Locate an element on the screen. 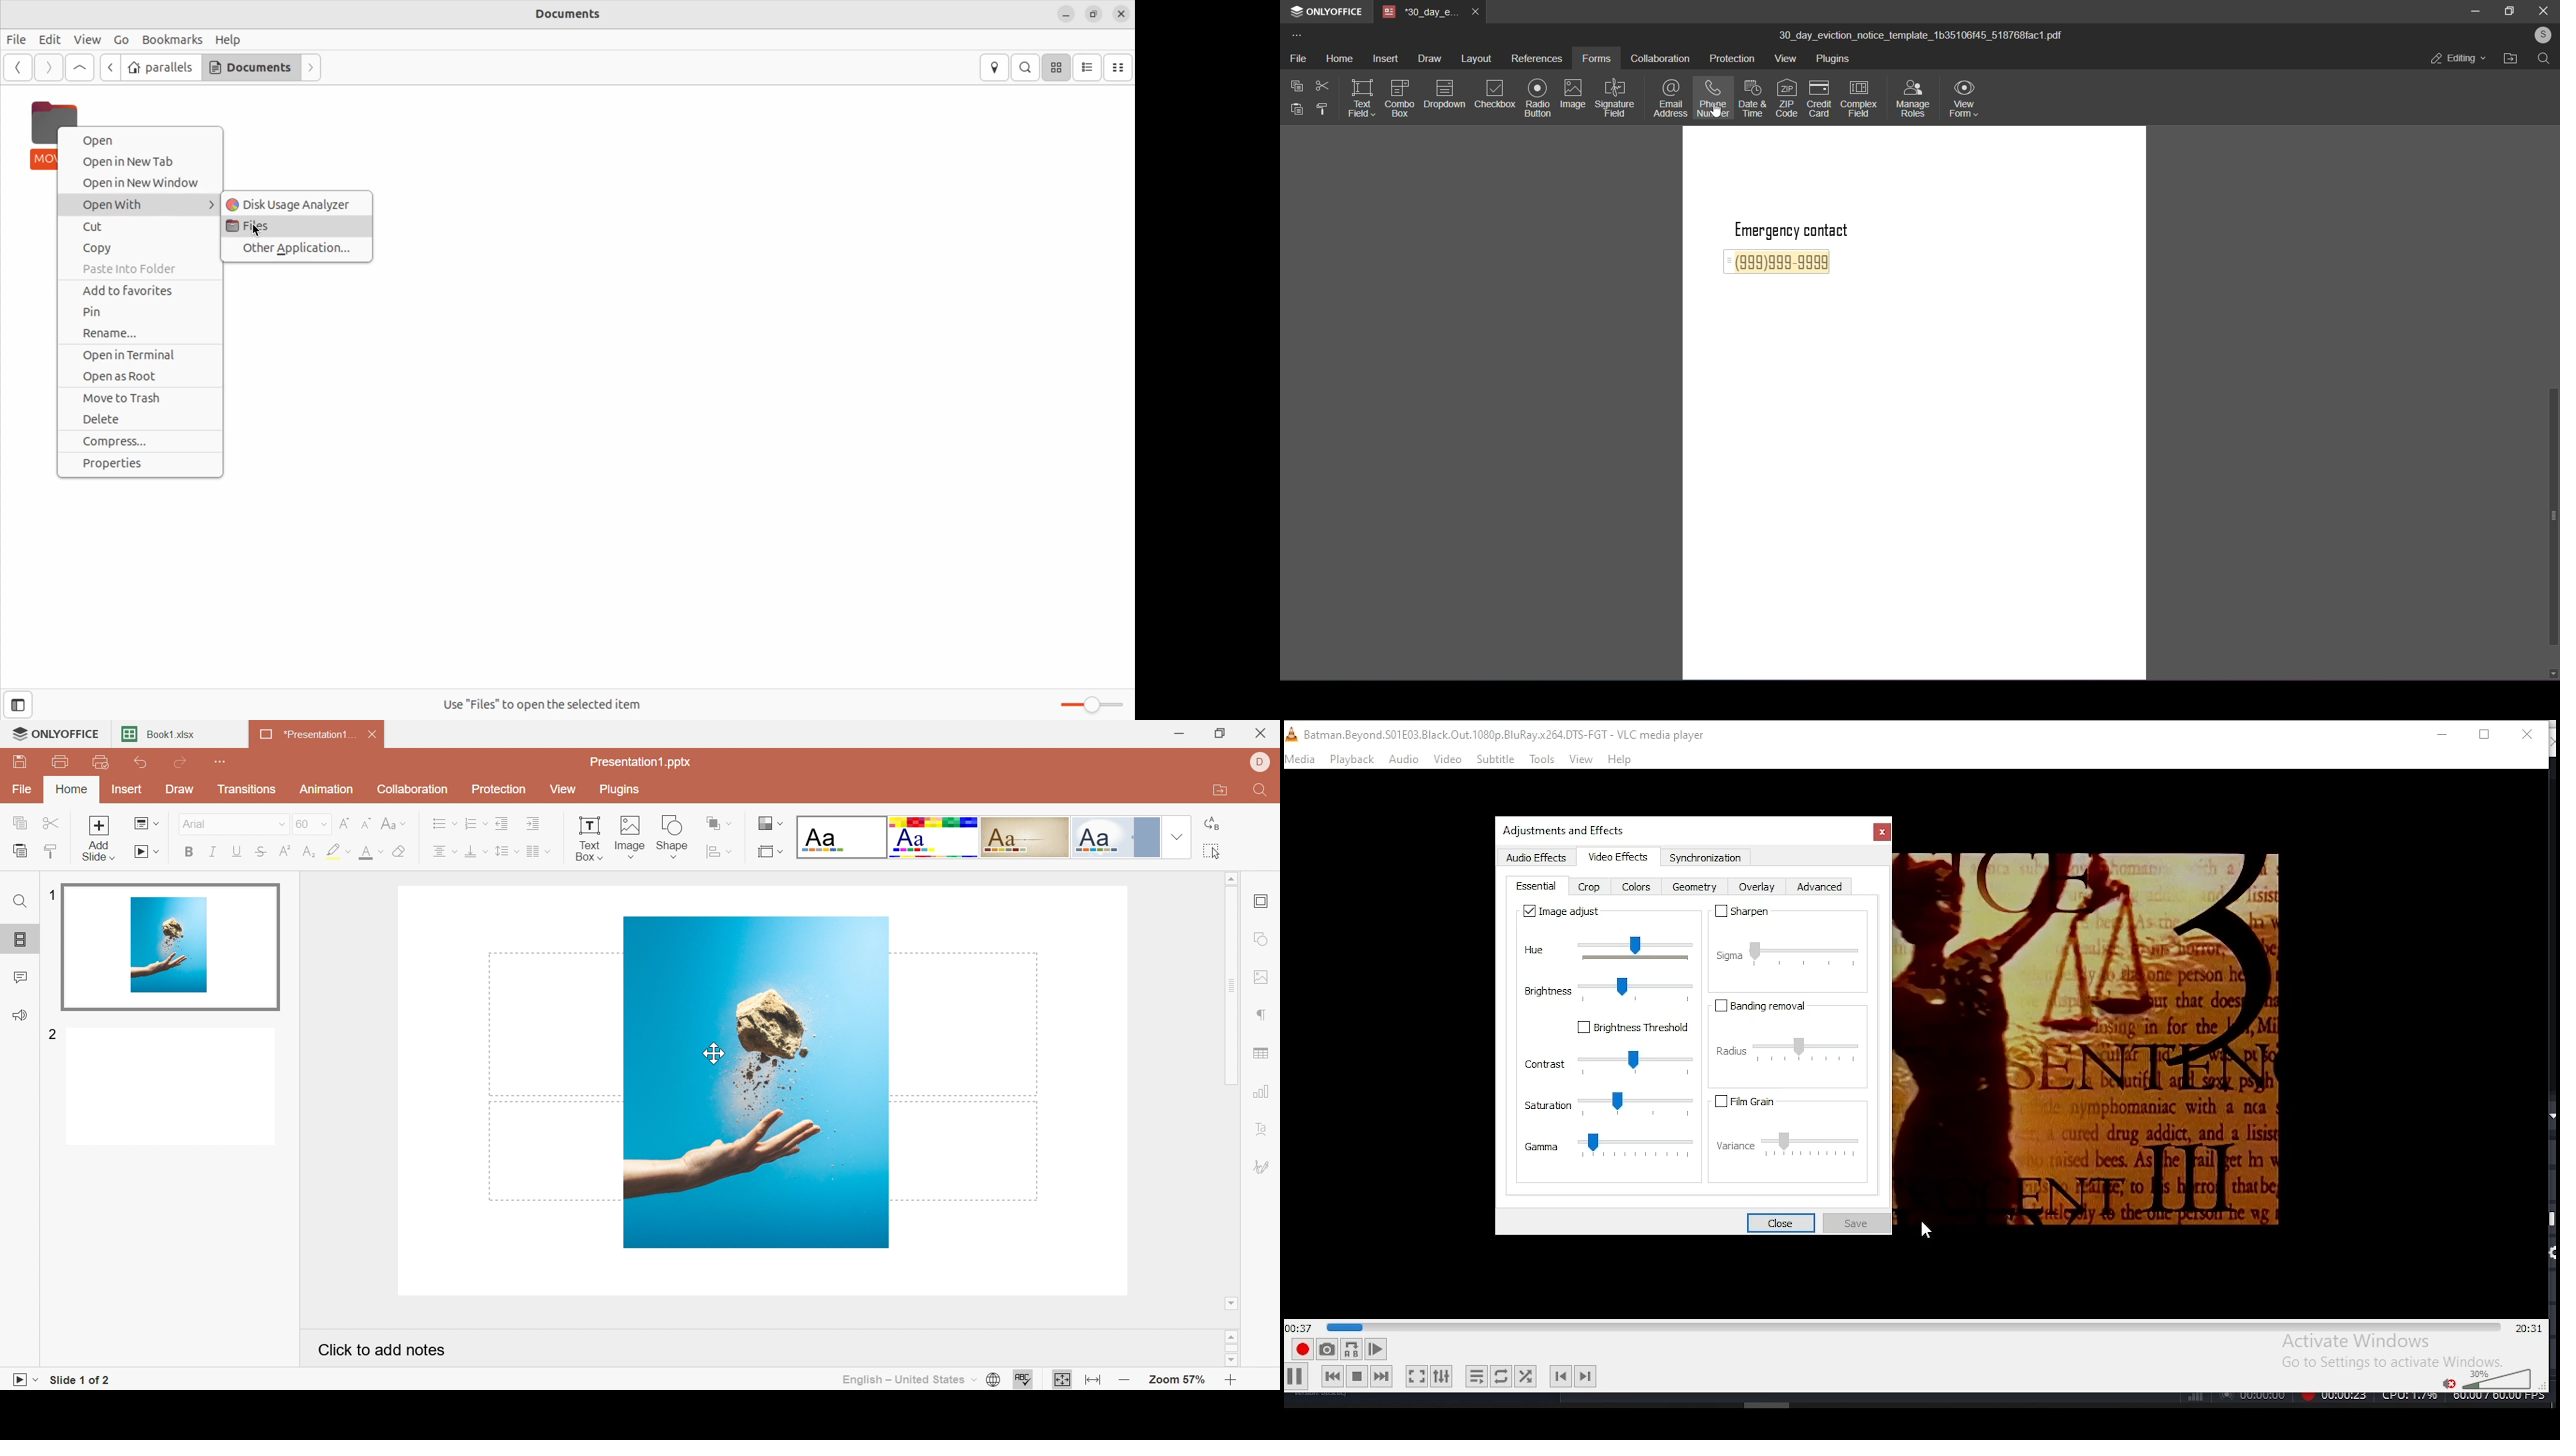 The width and height of the screenshot is (2576, 1456). previous media in track, skips backward when held is located at coordinates (1331, 1378).